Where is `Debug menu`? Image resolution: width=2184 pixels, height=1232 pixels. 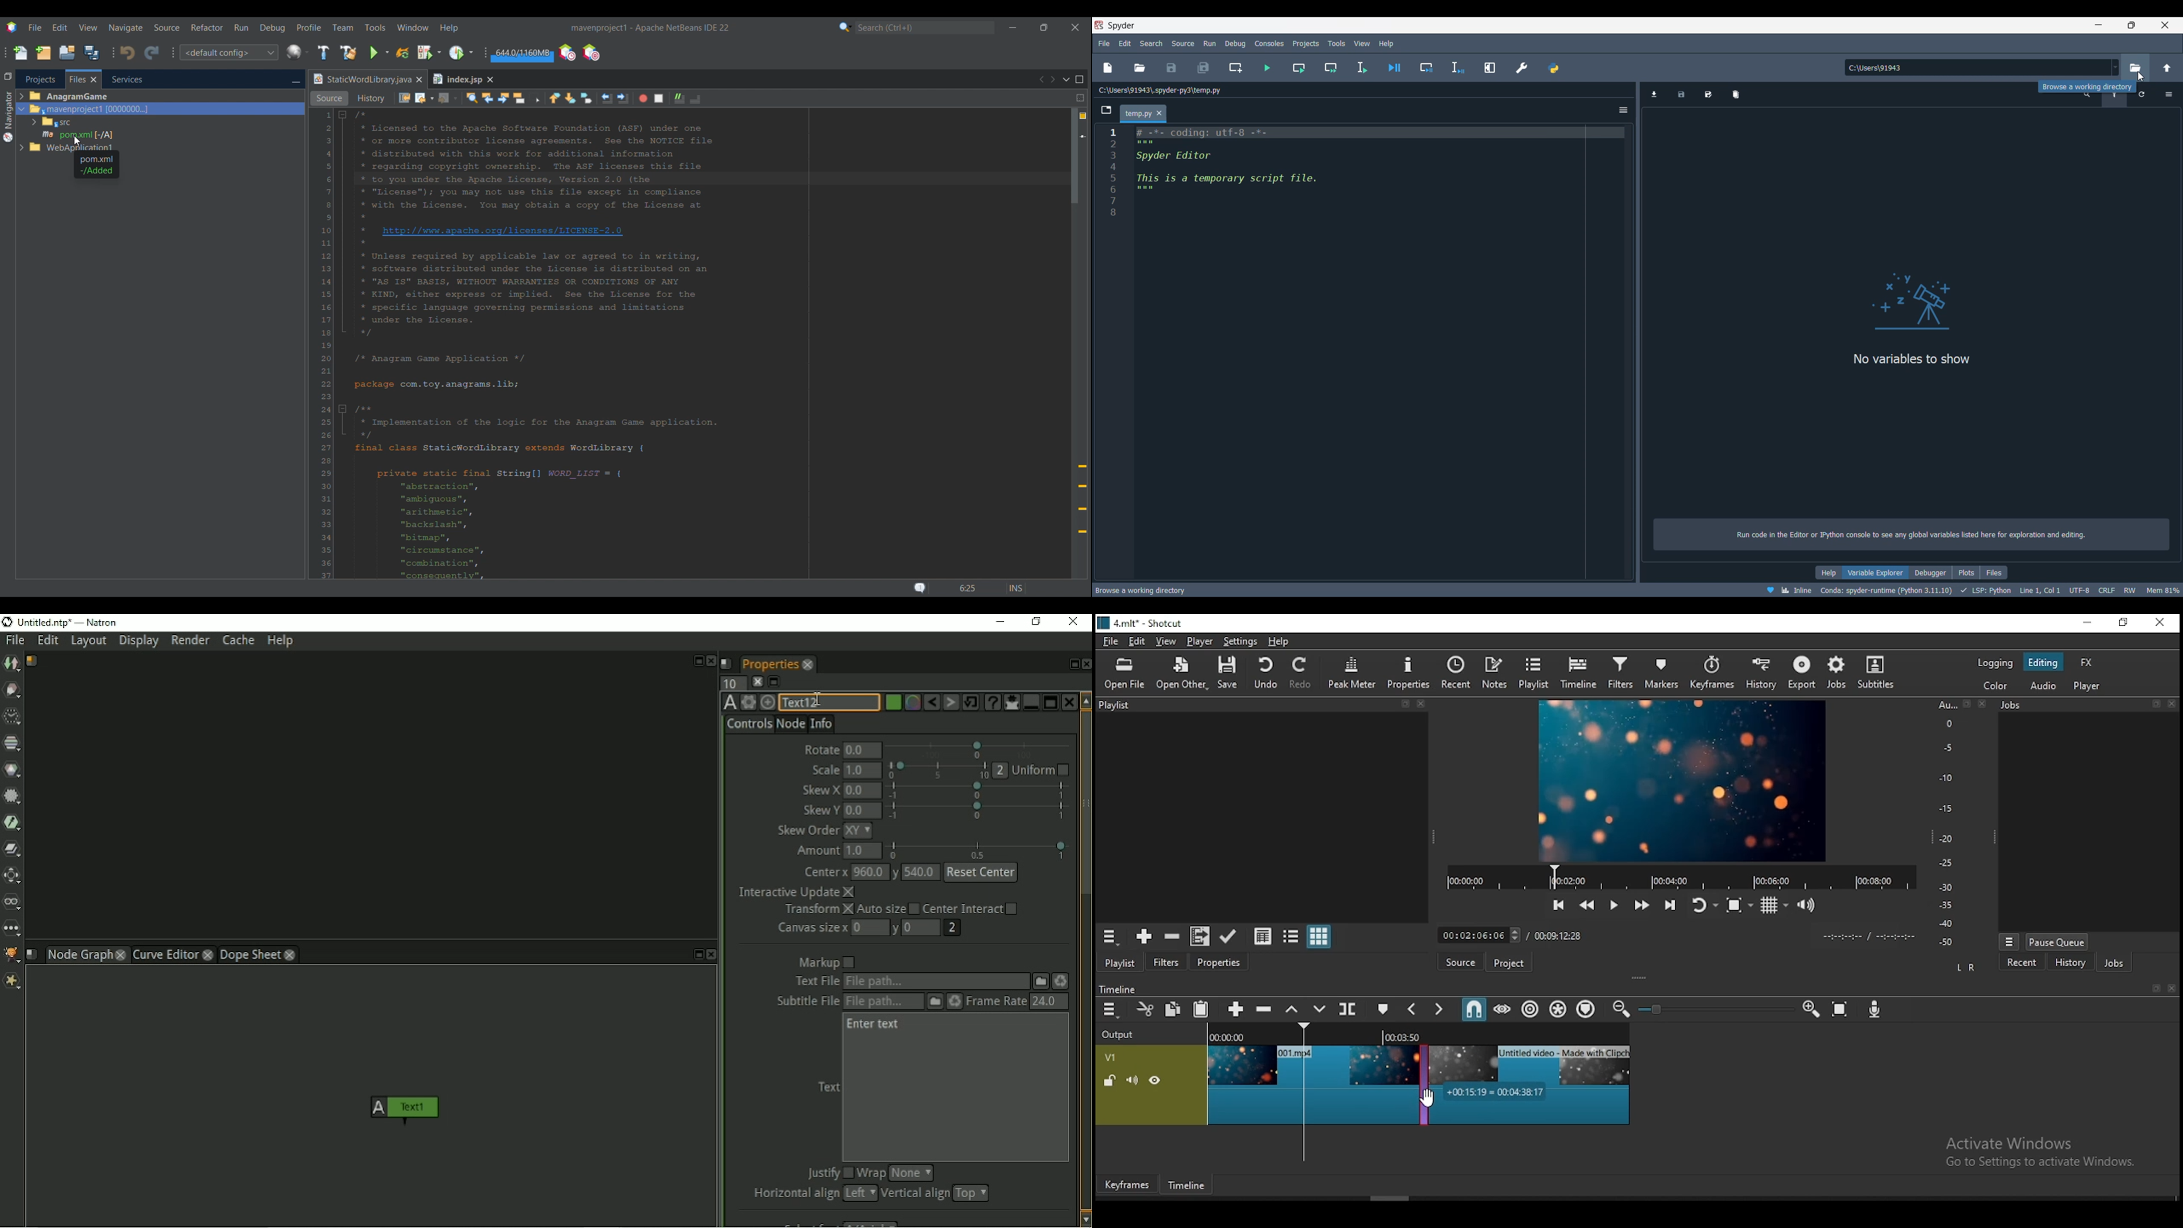
Debug menu is located at coordinates (1235, 44).